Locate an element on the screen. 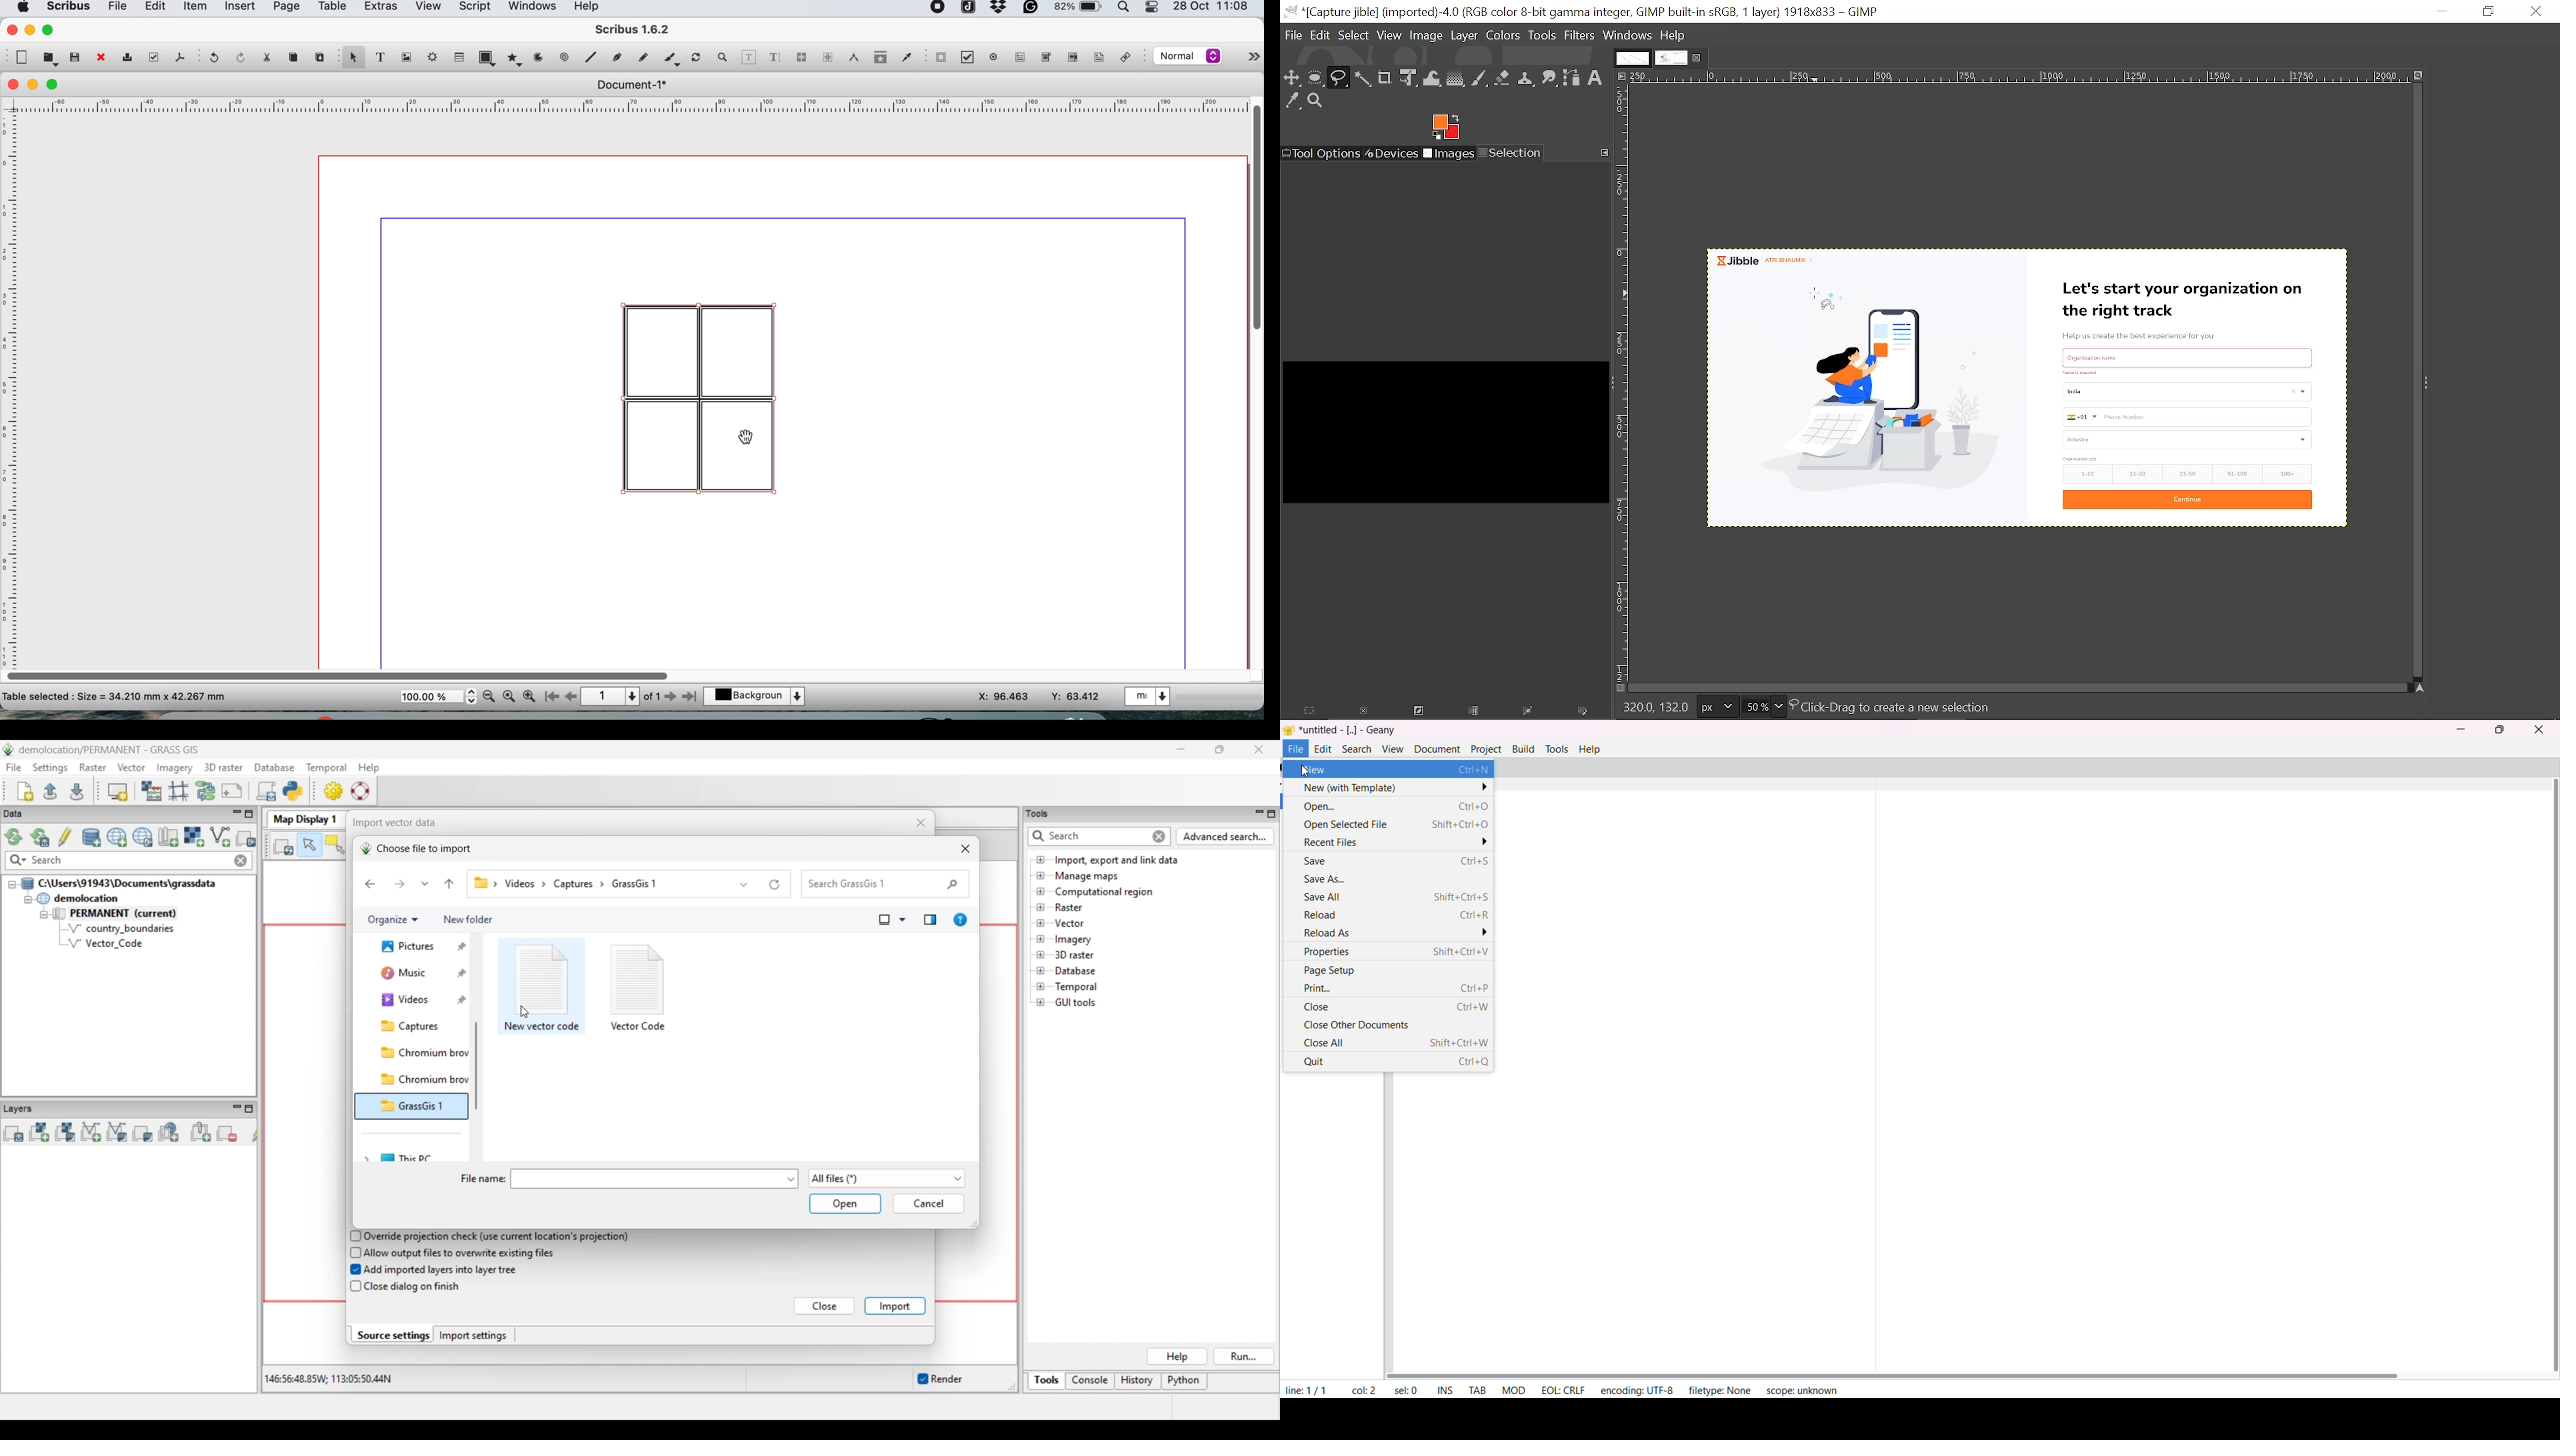  Text tool is located at coordinates (1597, 78).